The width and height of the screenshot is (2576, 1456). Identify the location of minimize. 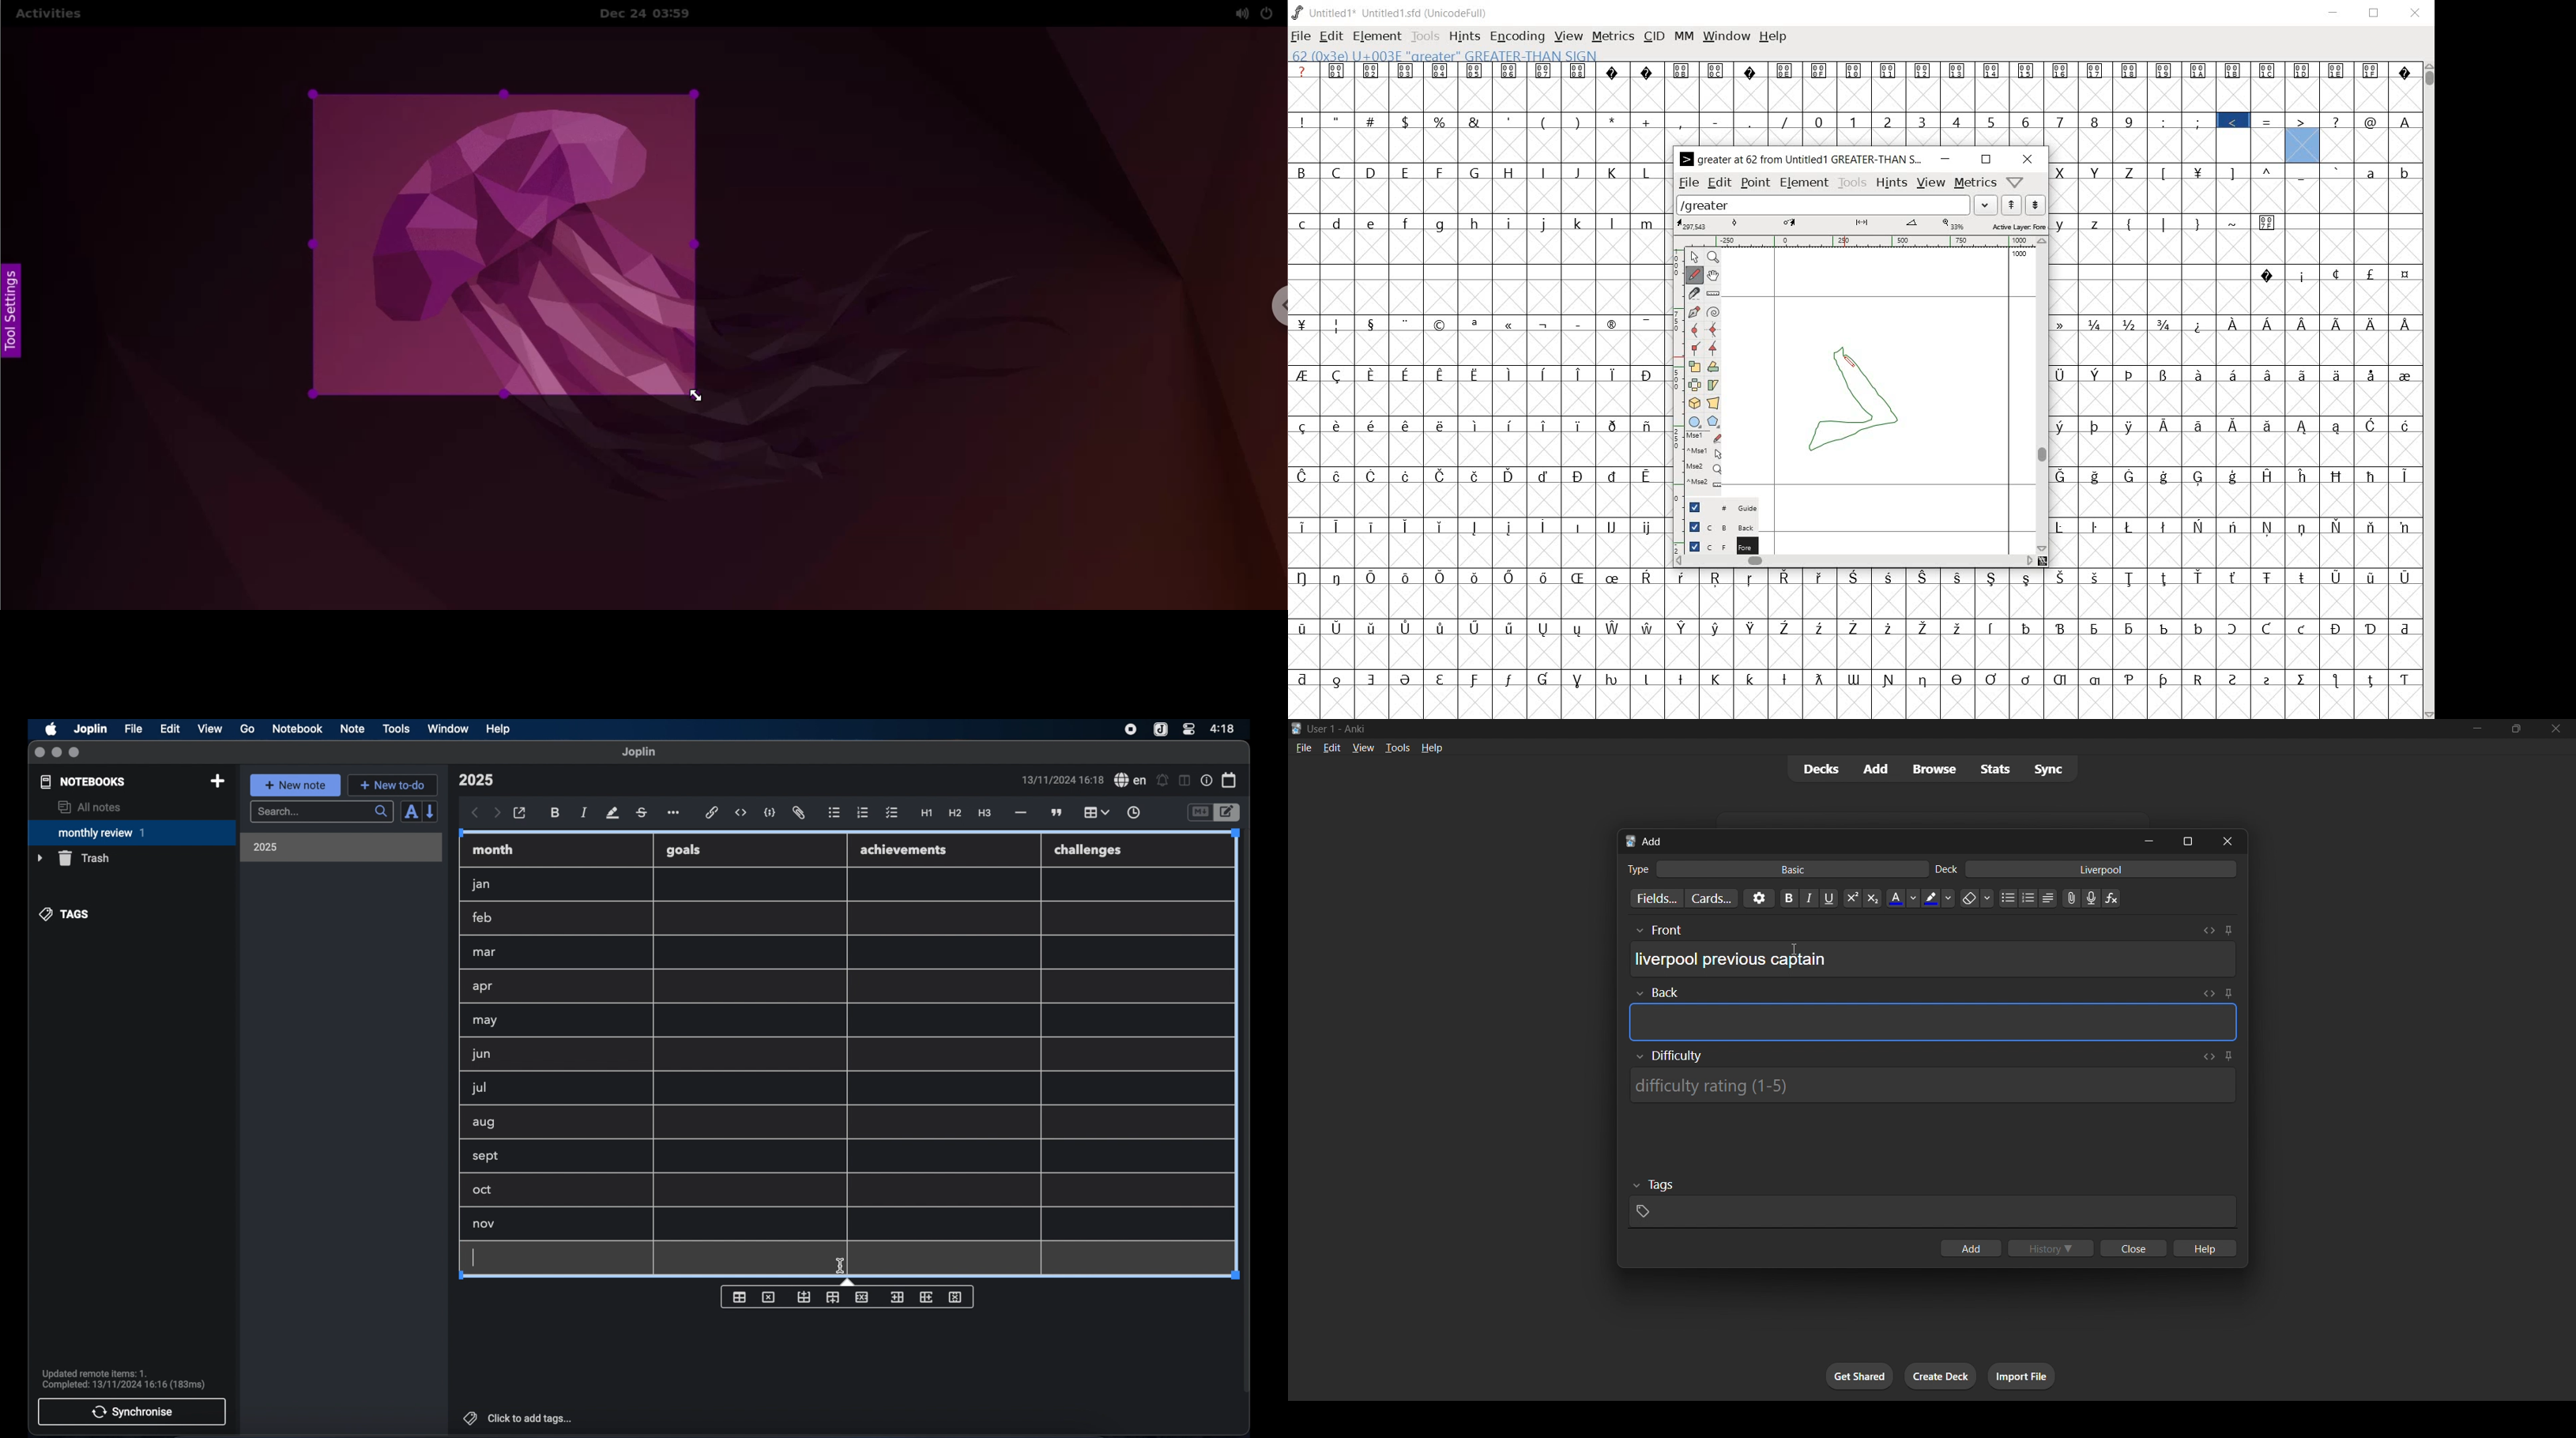
(2152, 842).